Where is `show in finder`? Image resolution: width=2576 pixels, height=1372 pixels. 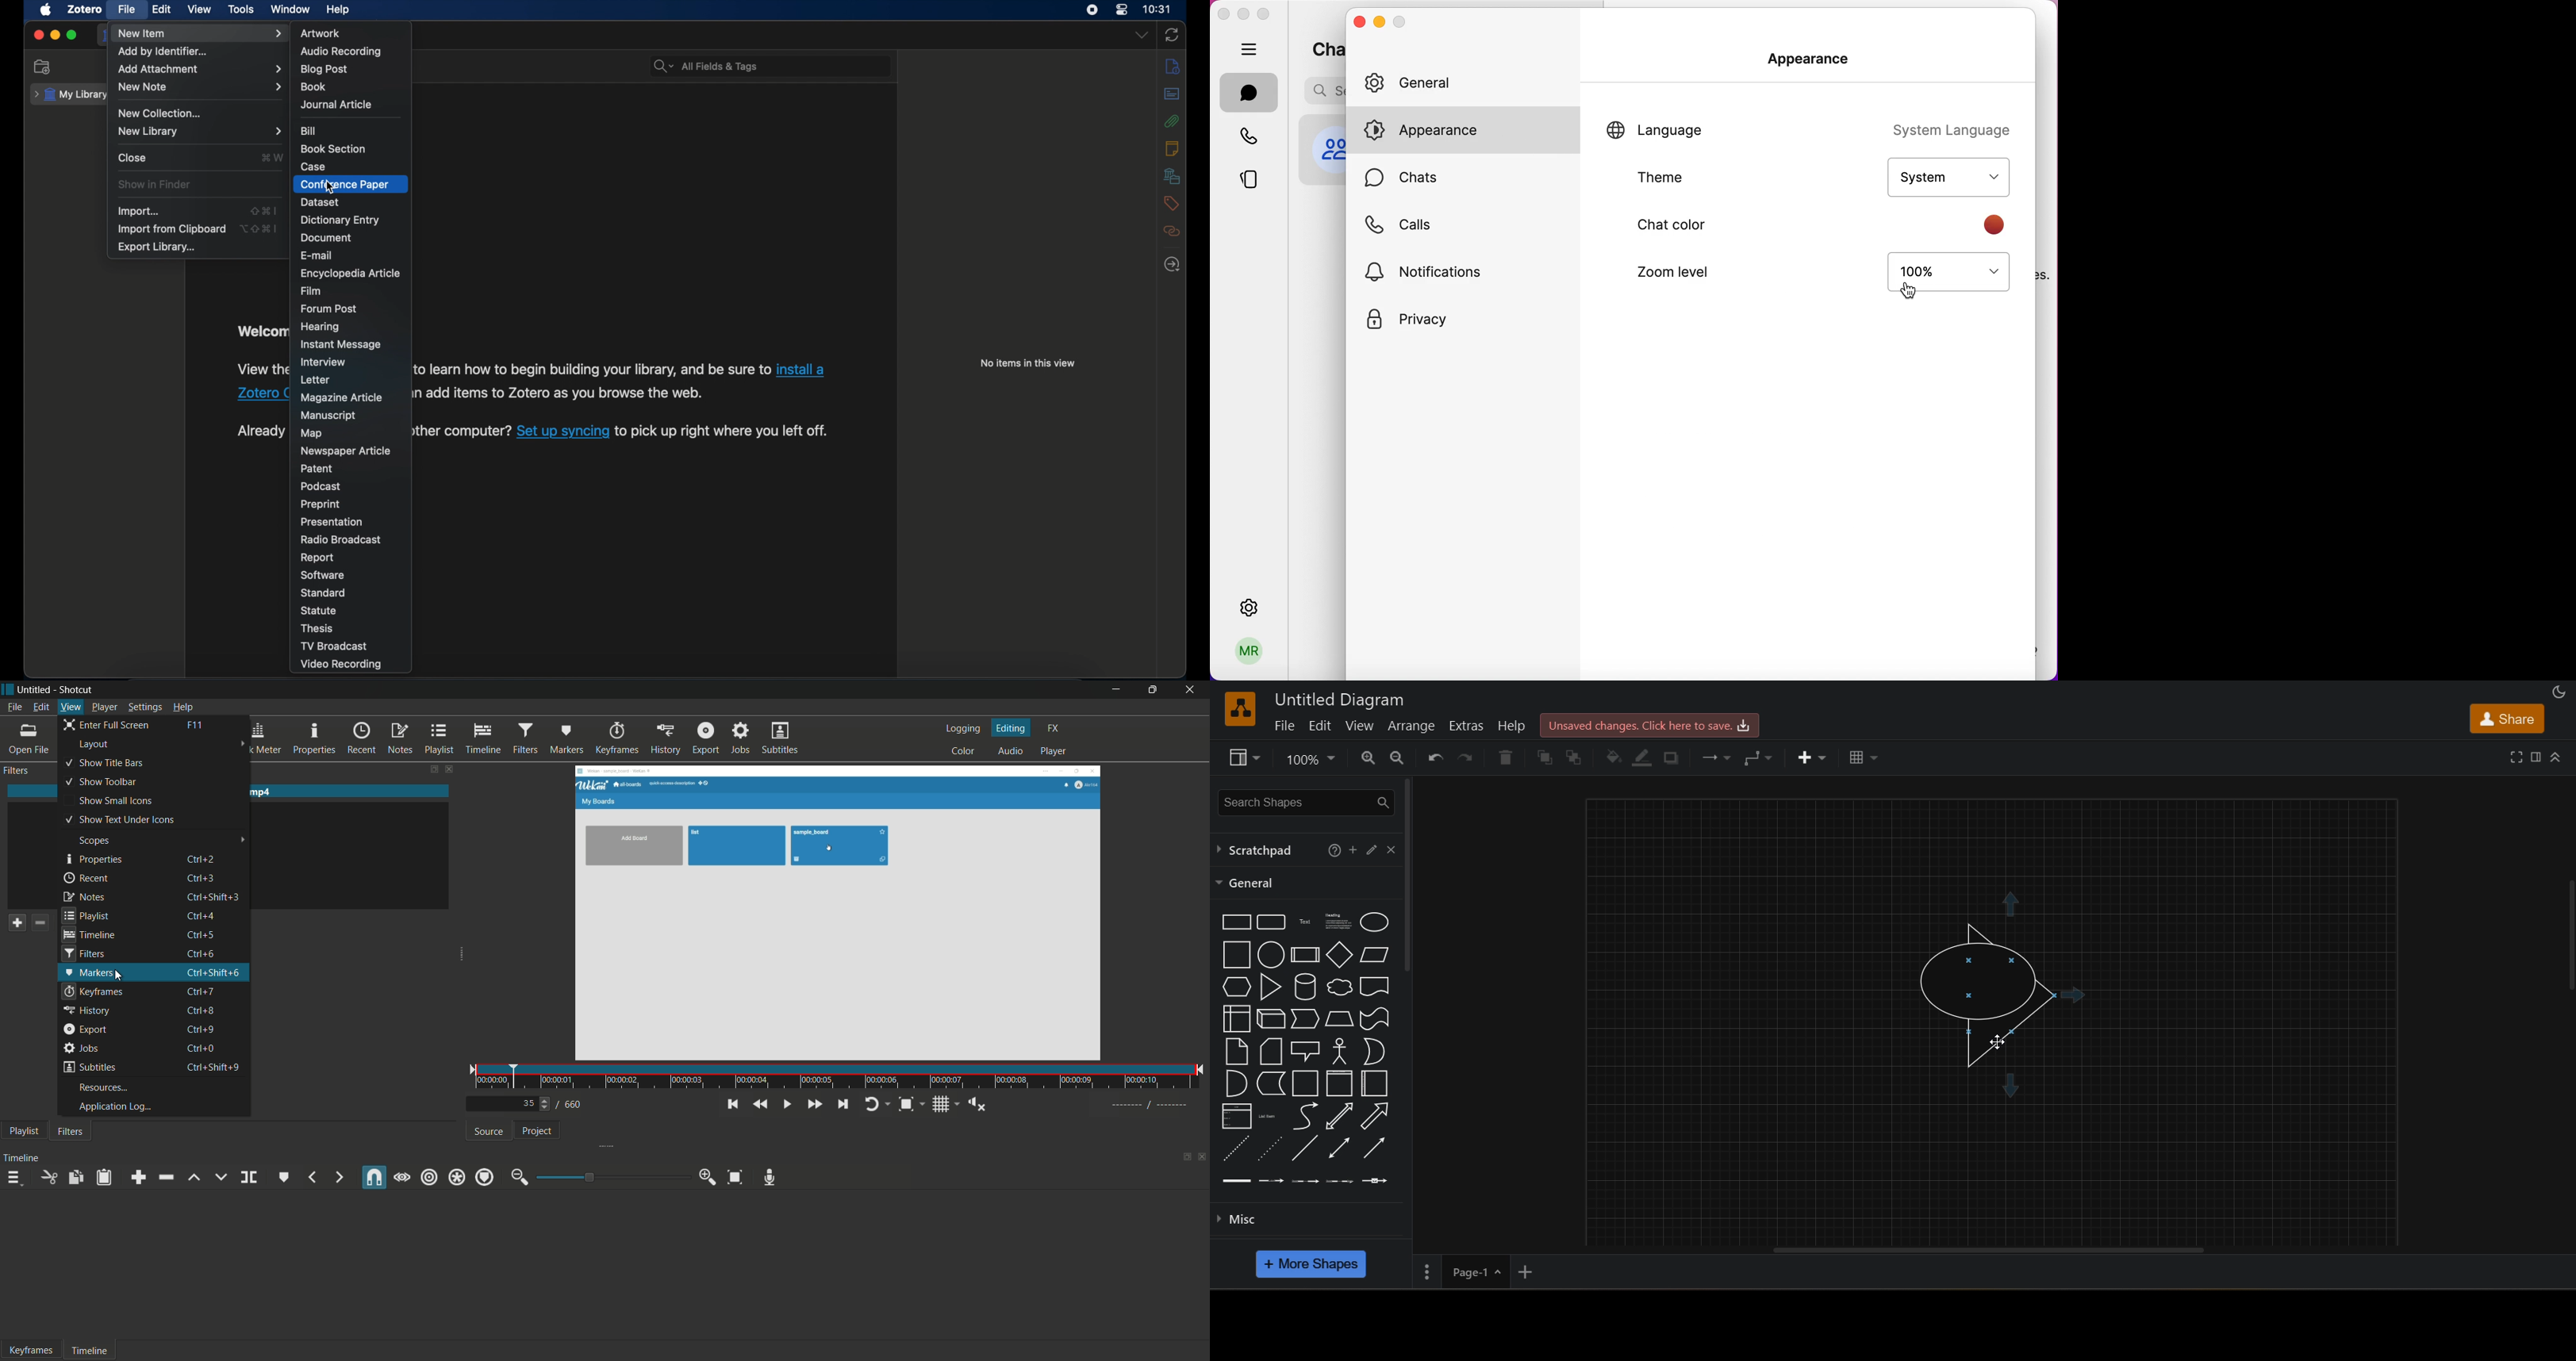
show in finder is located at coordinates (153, 184).